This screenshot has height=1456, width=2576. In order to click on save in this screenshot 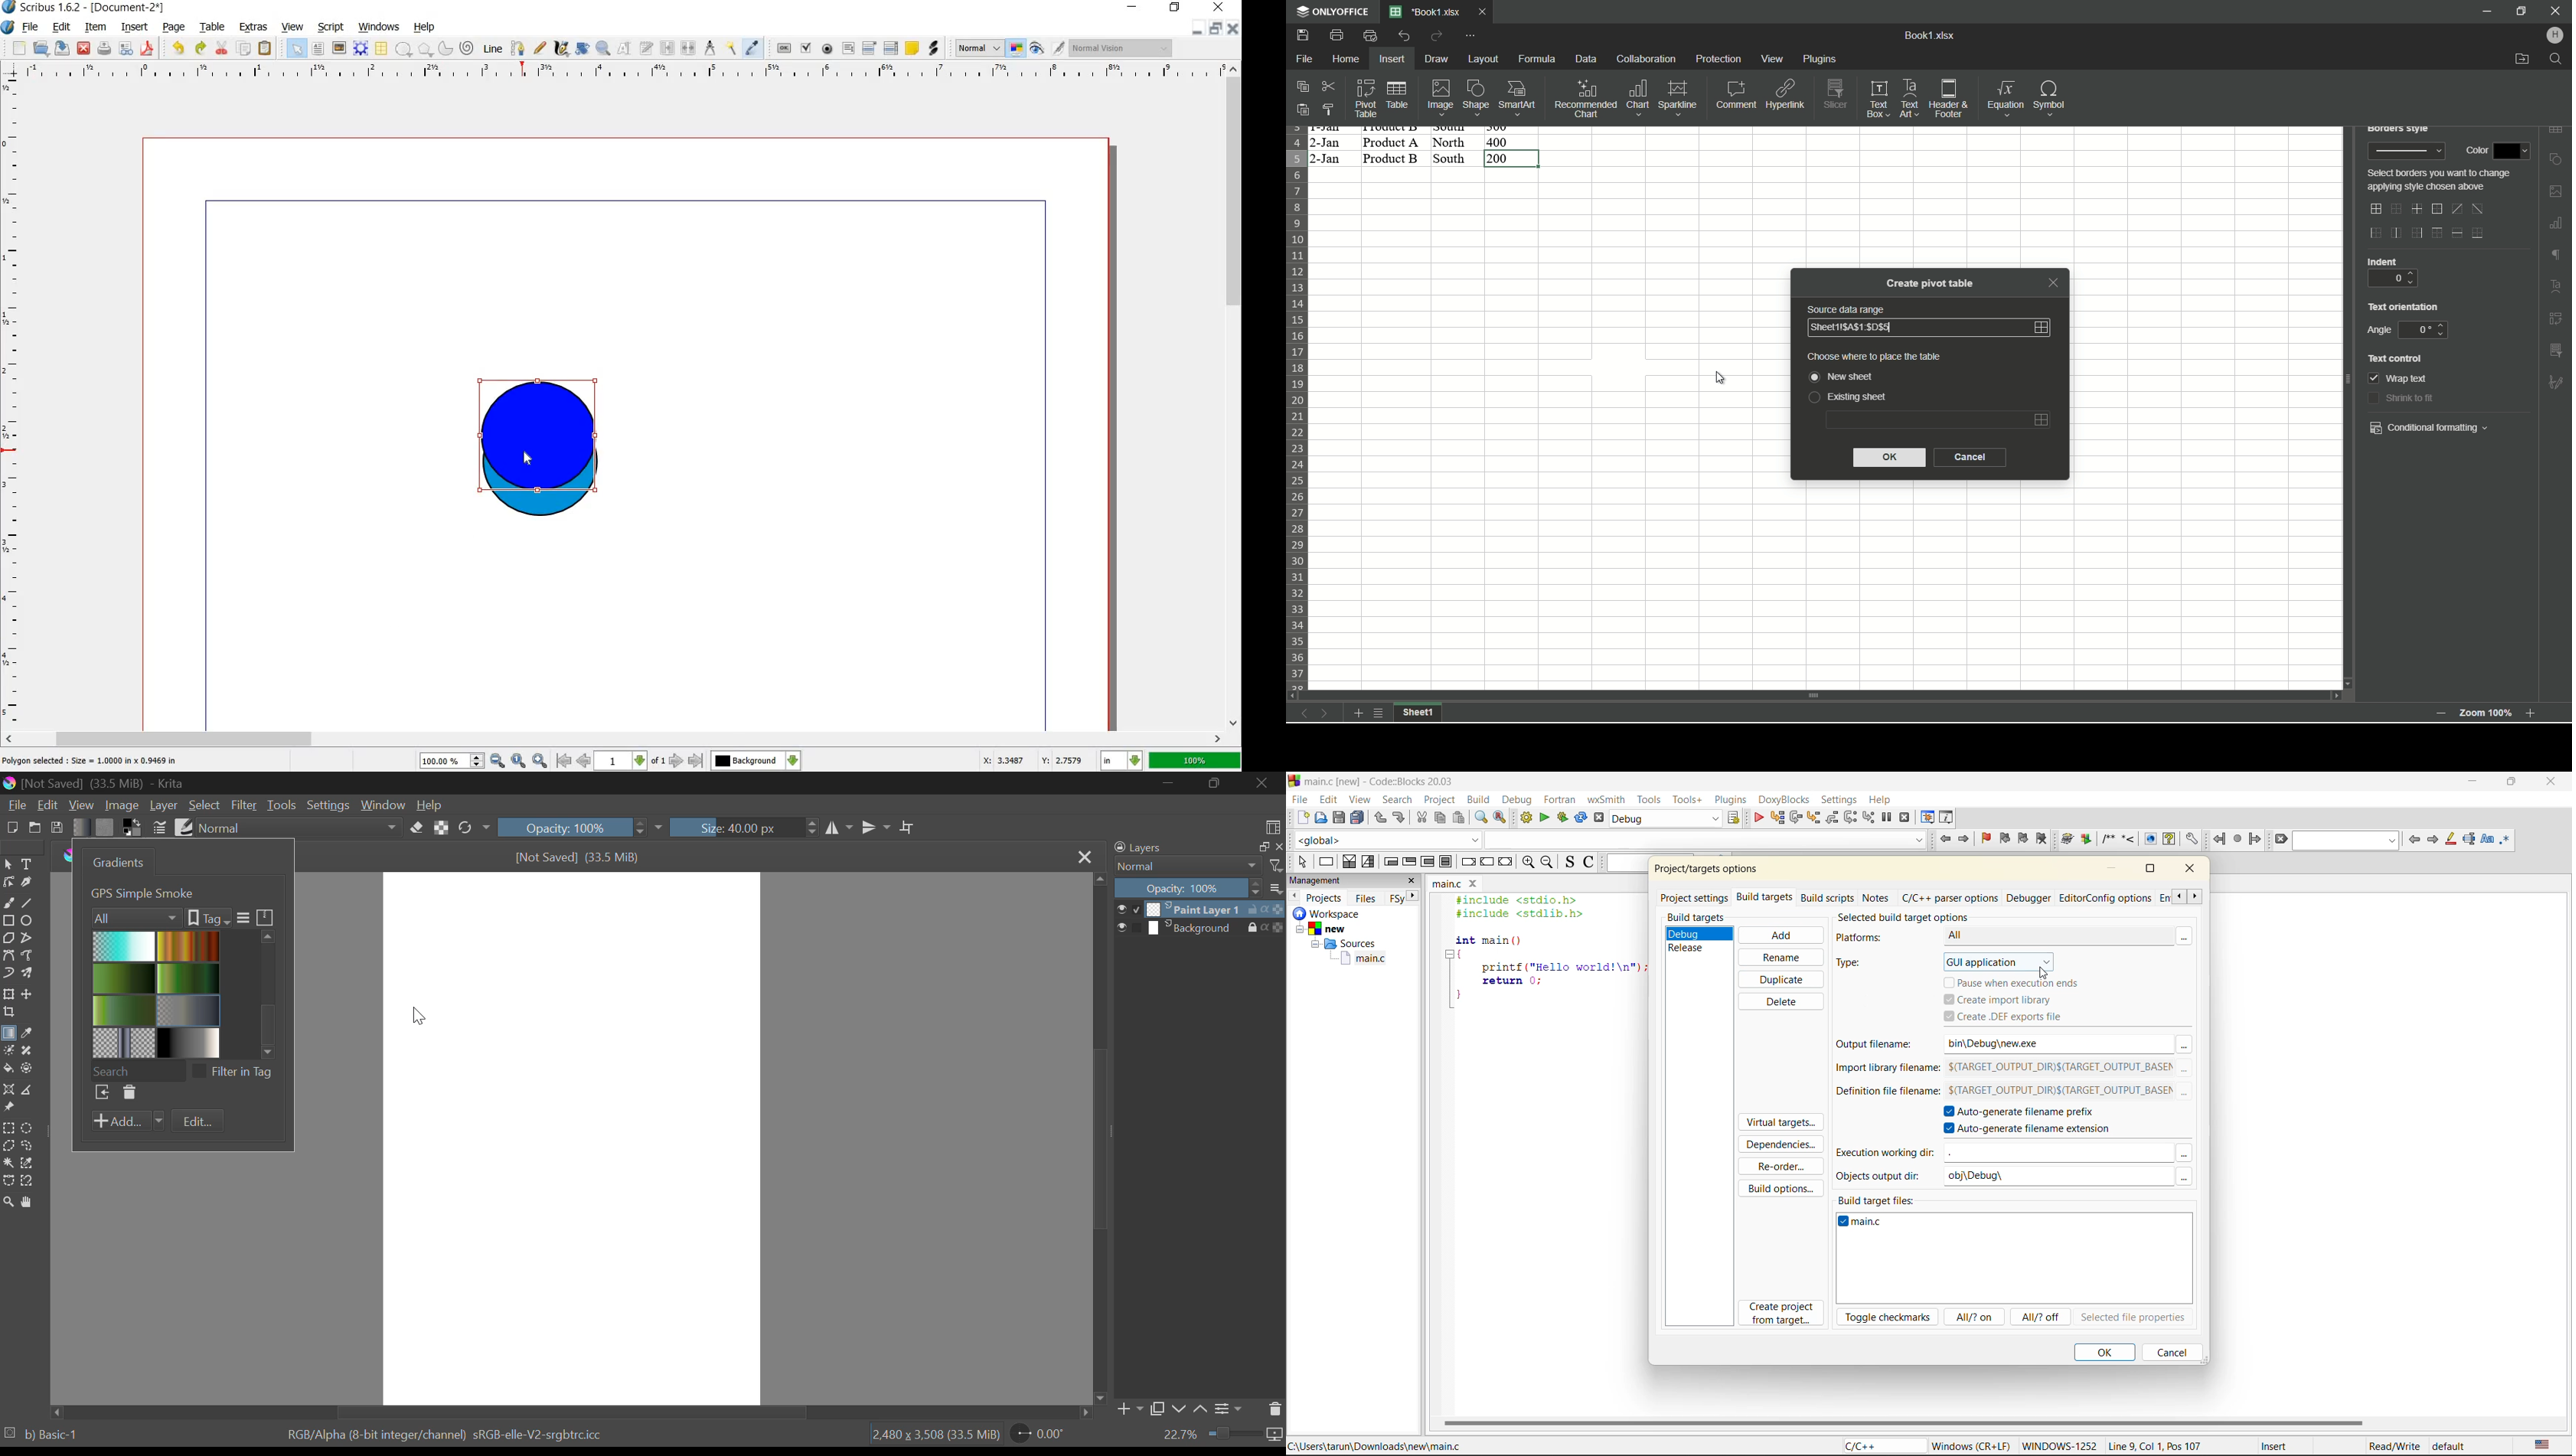, I will do `click(62, 48)`.